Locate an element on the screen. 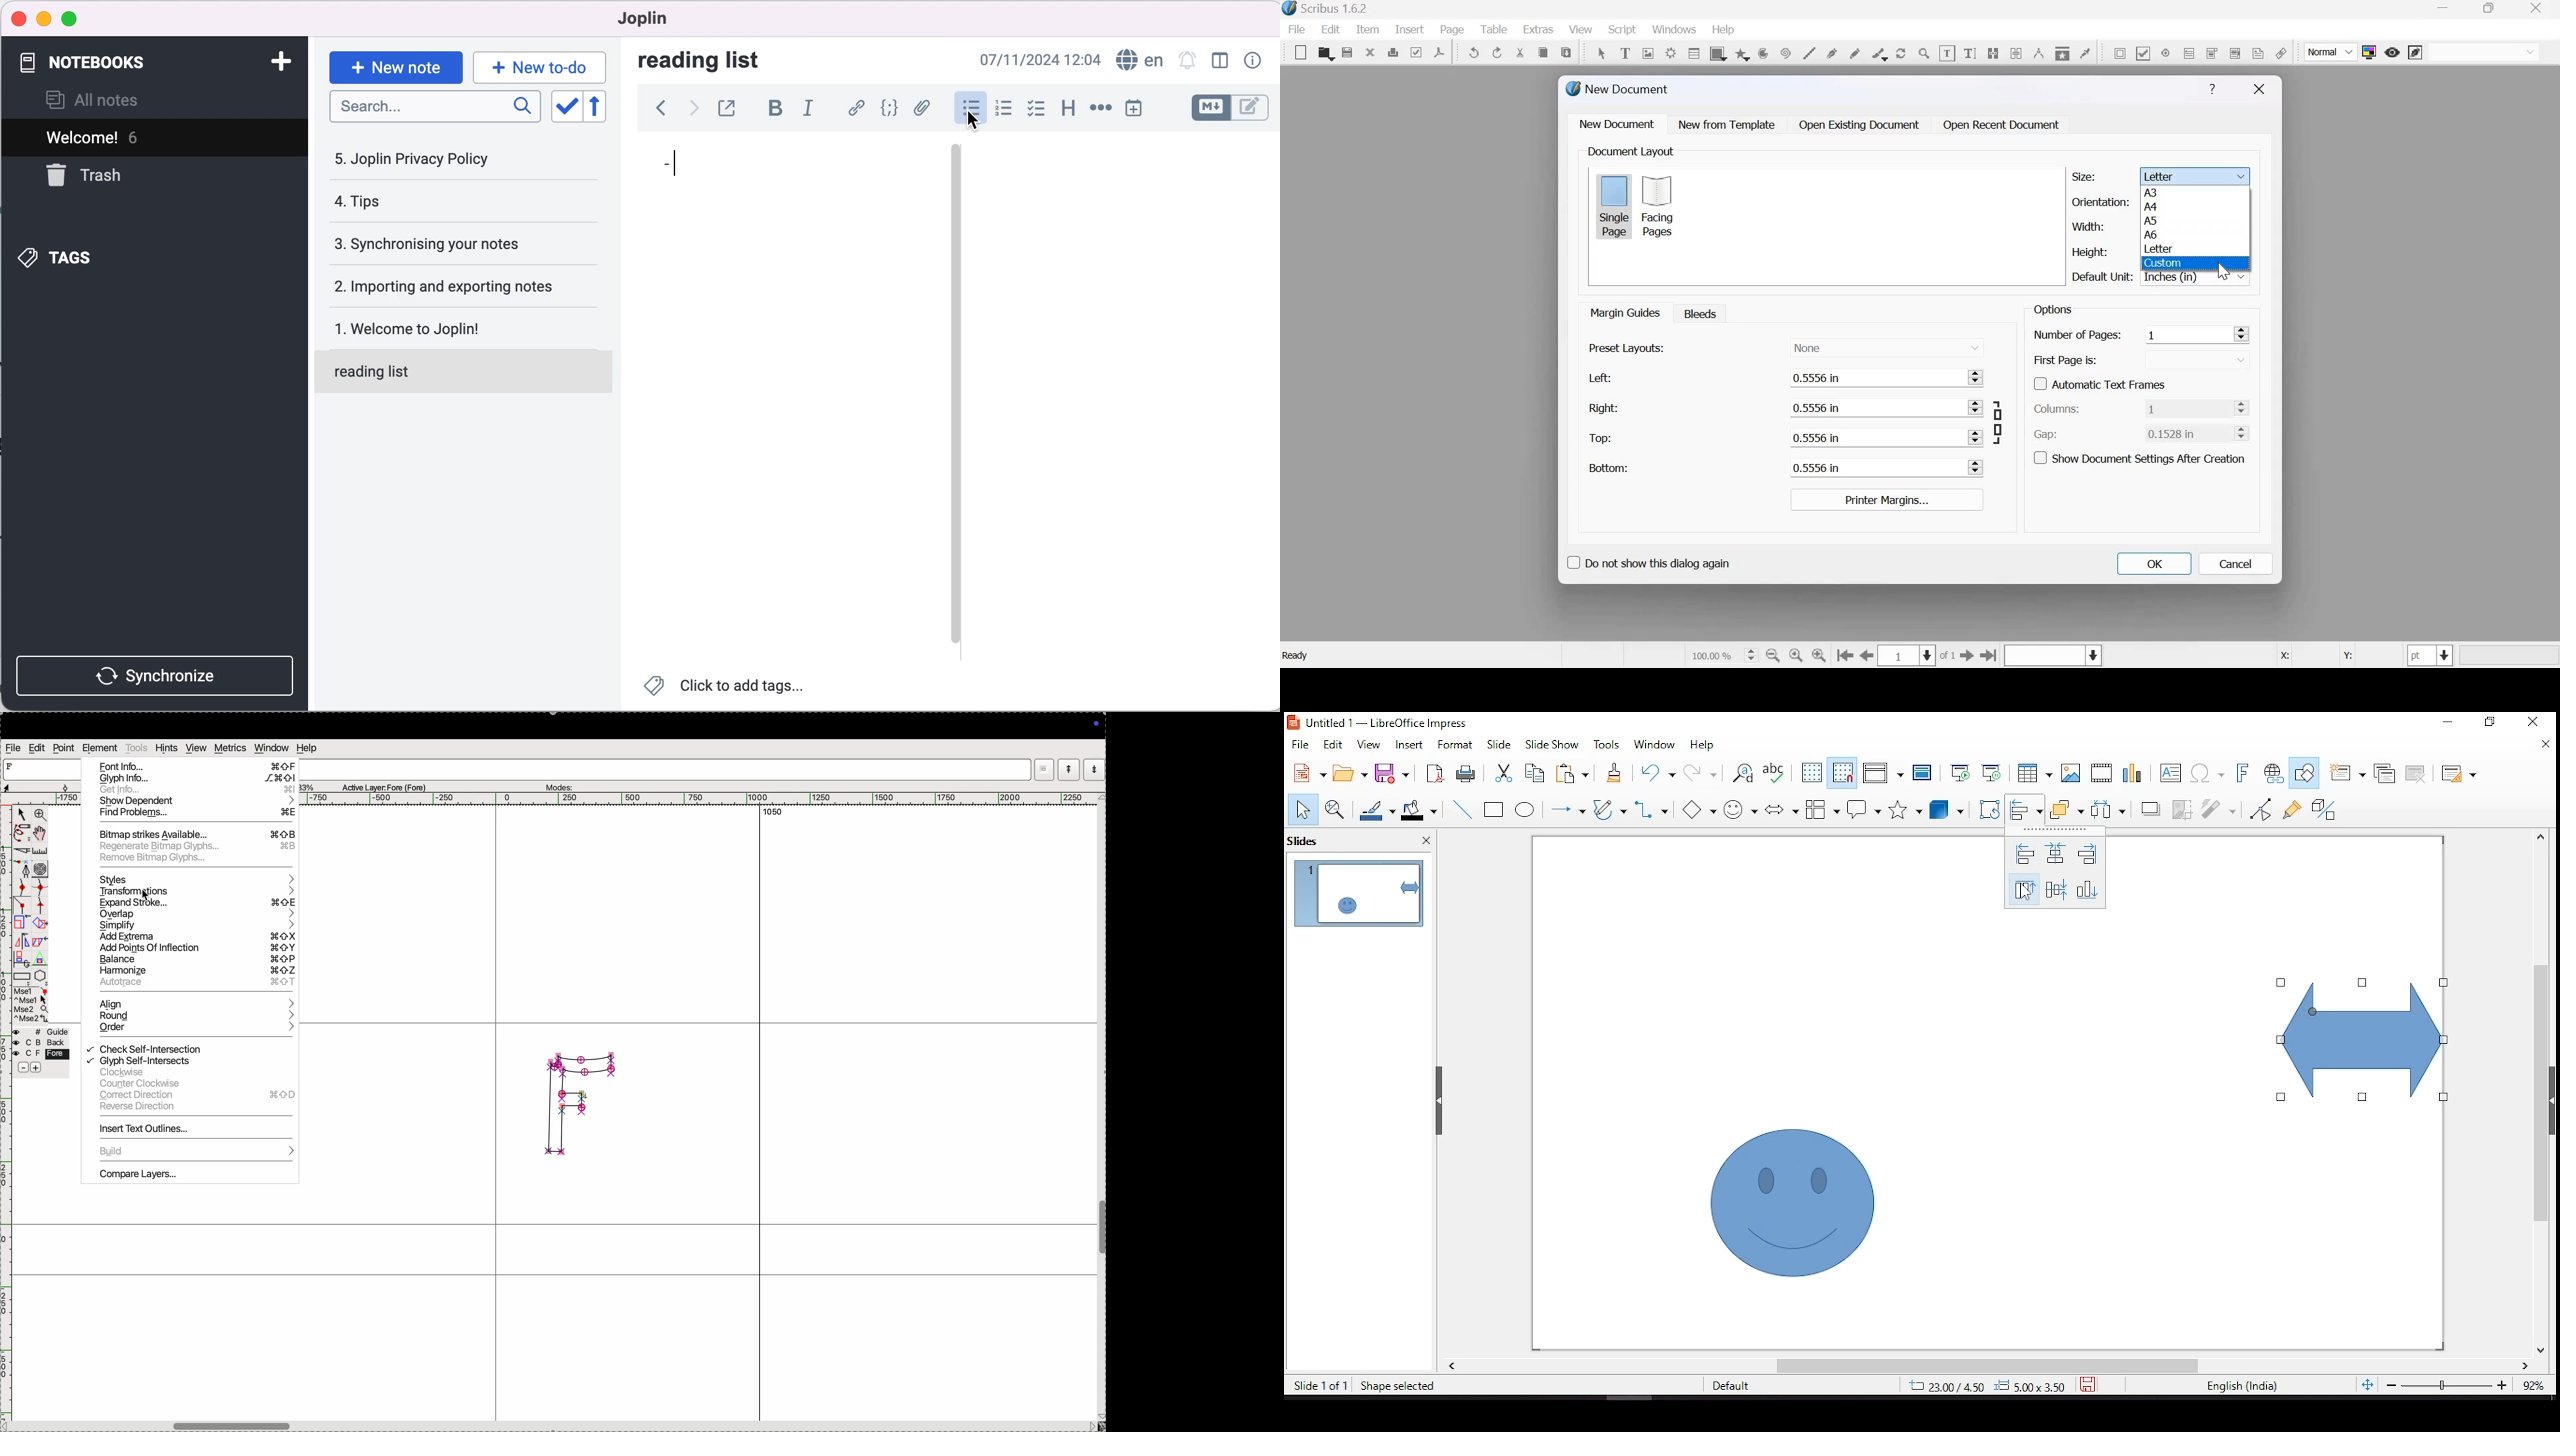  Open Existing Document is located at coordinates (1858, 125).